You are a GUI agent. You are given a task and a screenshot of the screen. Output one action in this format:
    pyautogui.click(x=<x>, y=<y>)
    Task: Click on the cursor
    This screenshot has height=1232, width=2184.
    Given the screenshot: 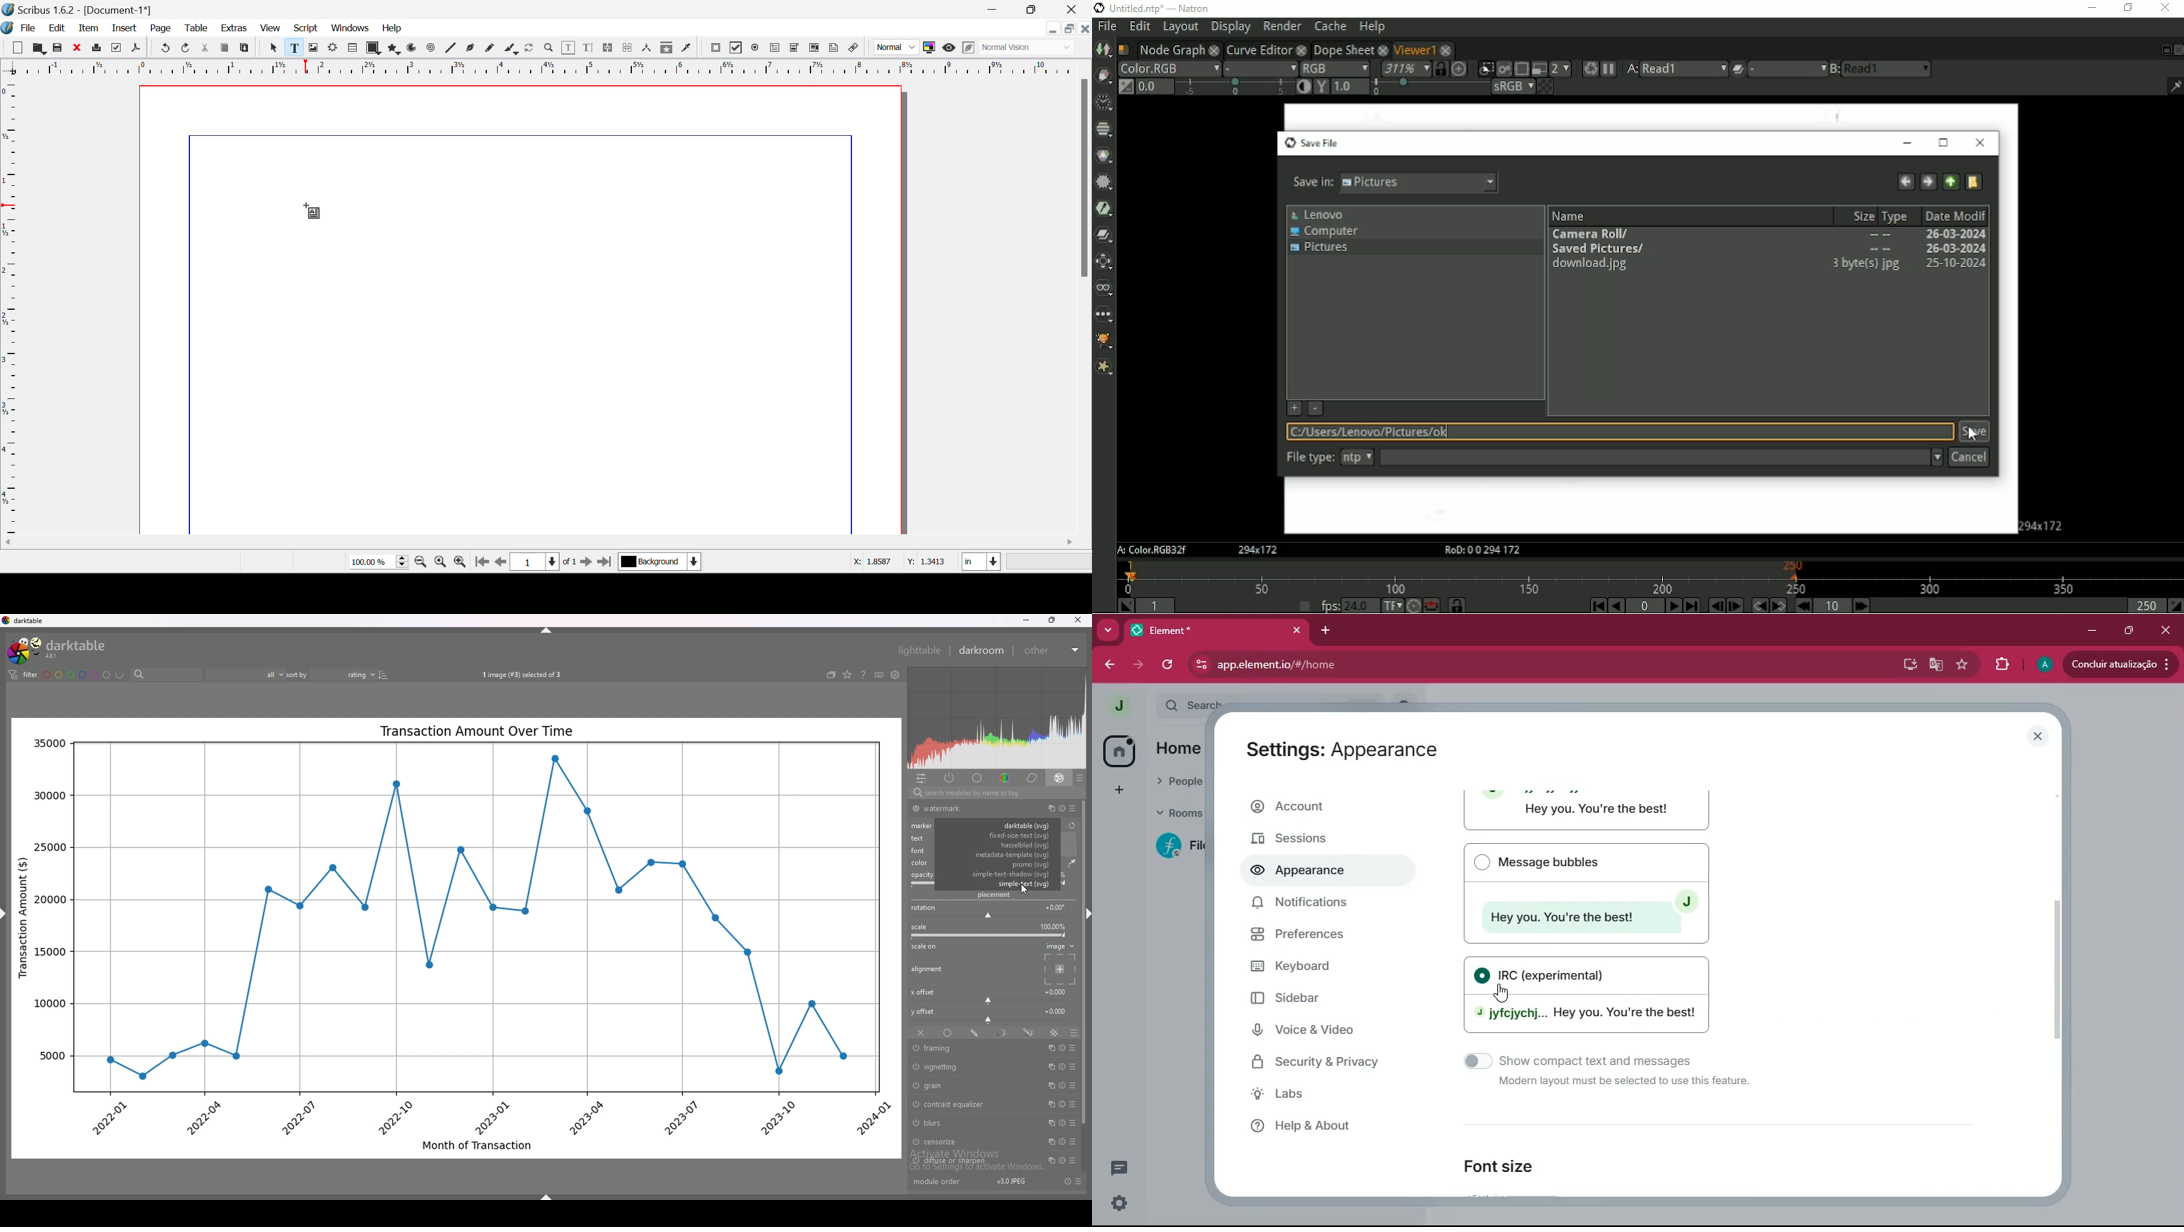 What is the action you would take?
    pyautogui.click(x=1025, y=889)
    